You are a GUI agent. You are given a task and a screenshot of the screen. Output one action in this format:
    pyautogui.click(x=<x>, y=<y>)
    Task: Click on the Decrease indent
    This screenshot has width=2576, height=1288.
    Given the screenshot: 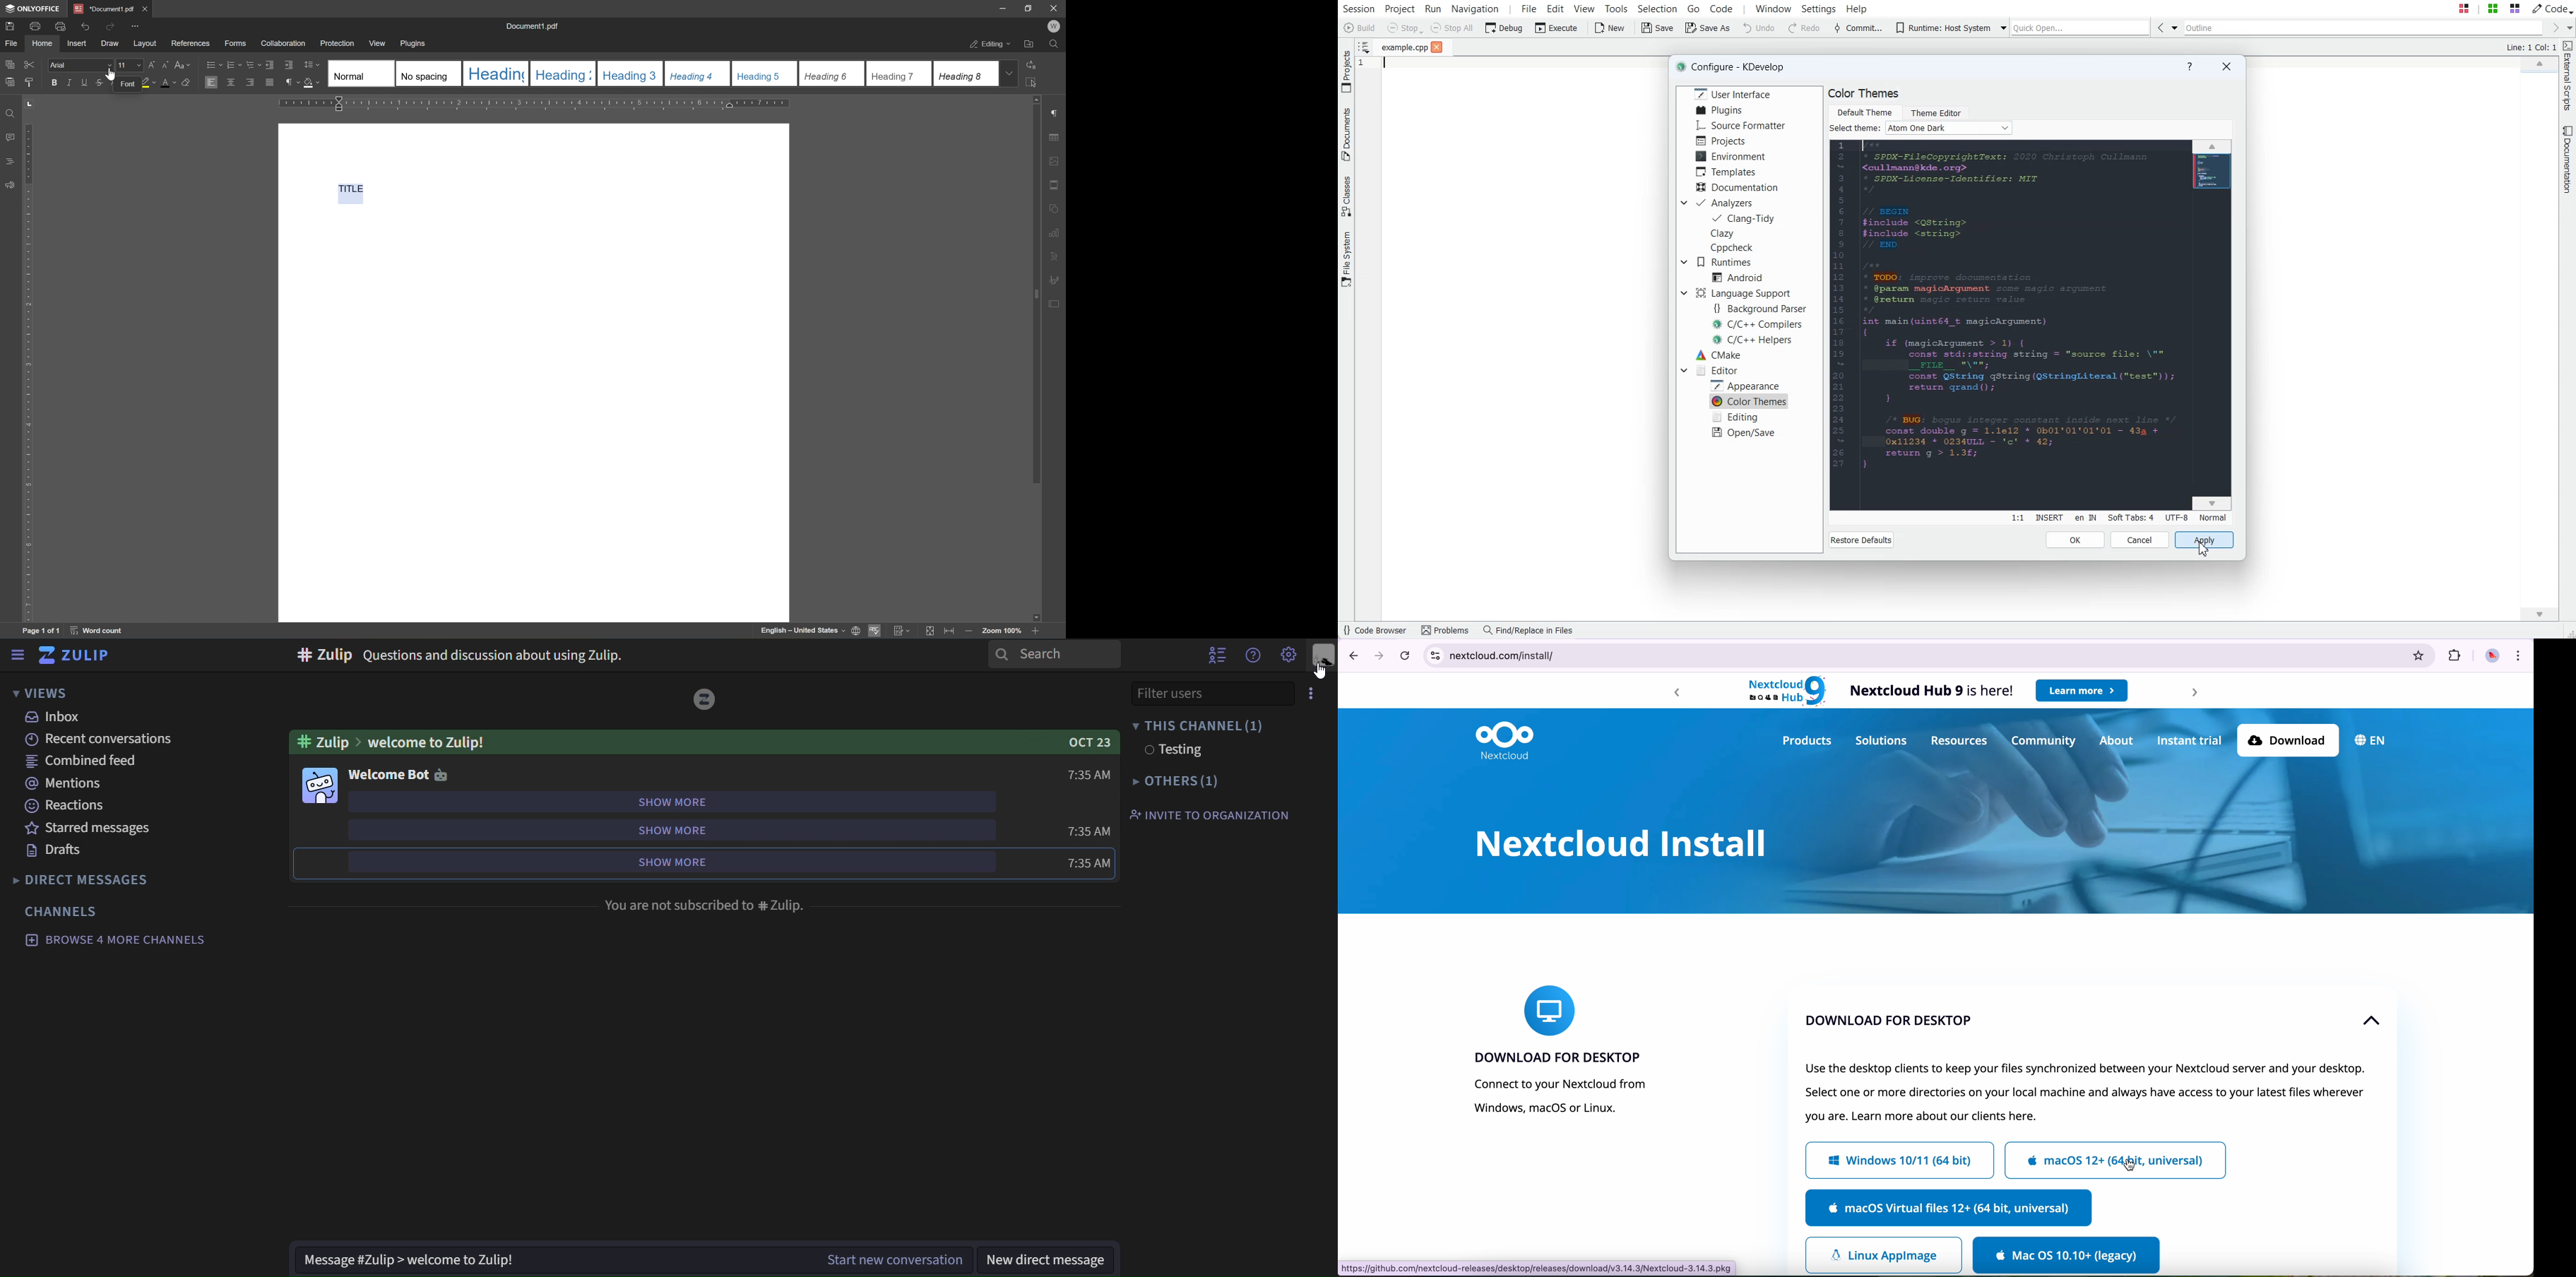 What is the action you would take?
    pyautogui.click(x=270, y=64)
    